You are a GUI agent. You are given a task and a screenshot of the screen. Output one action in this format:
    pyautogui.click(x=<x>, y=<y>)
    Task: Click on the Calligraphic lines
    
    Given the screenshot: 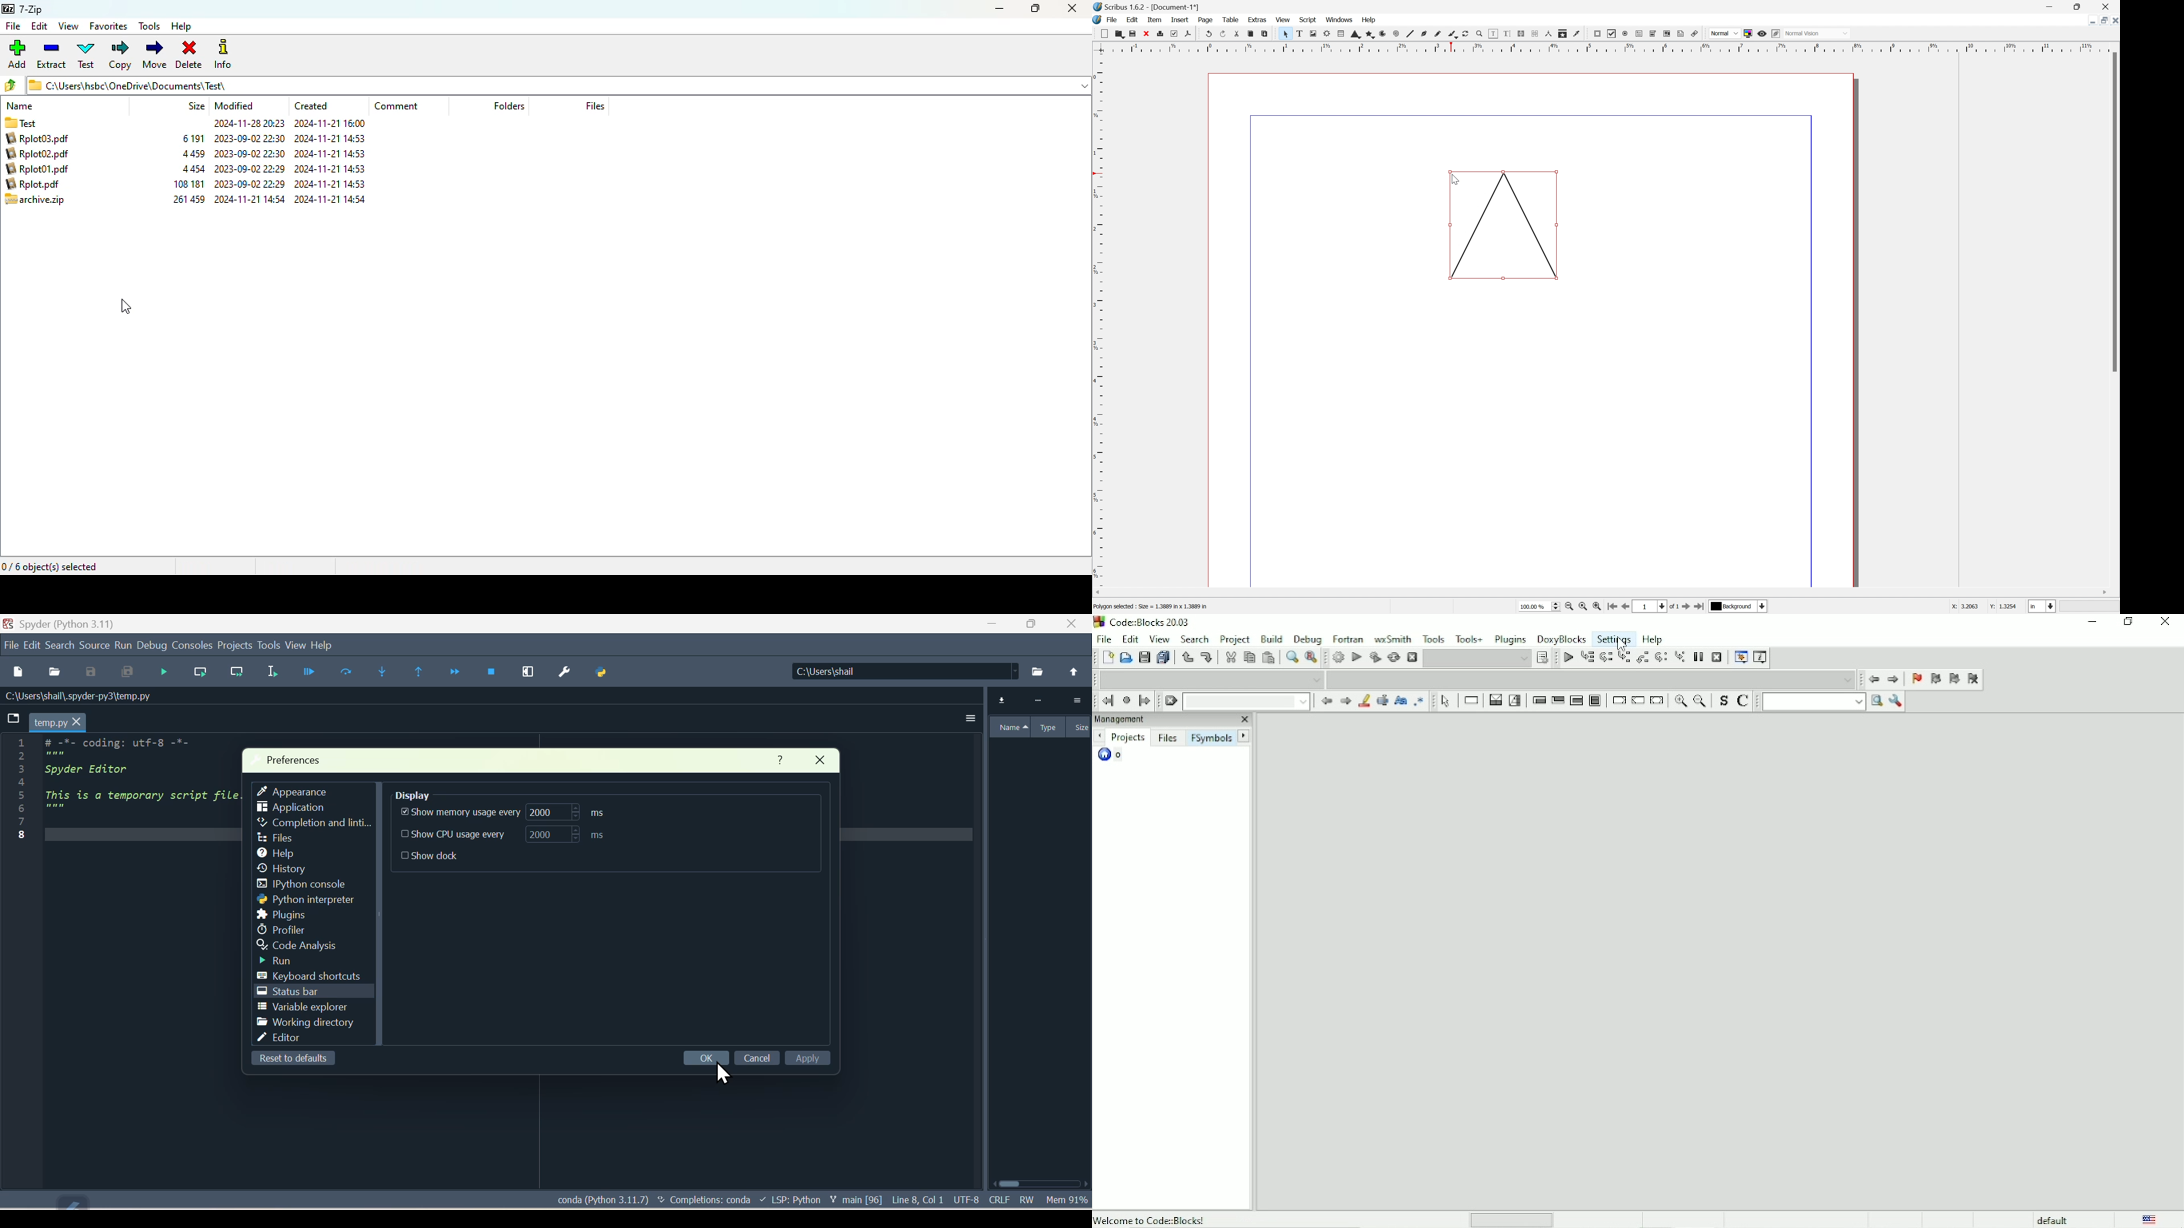 What is the action you would take?
    pyautogui.click(x=1454, y=35)
    